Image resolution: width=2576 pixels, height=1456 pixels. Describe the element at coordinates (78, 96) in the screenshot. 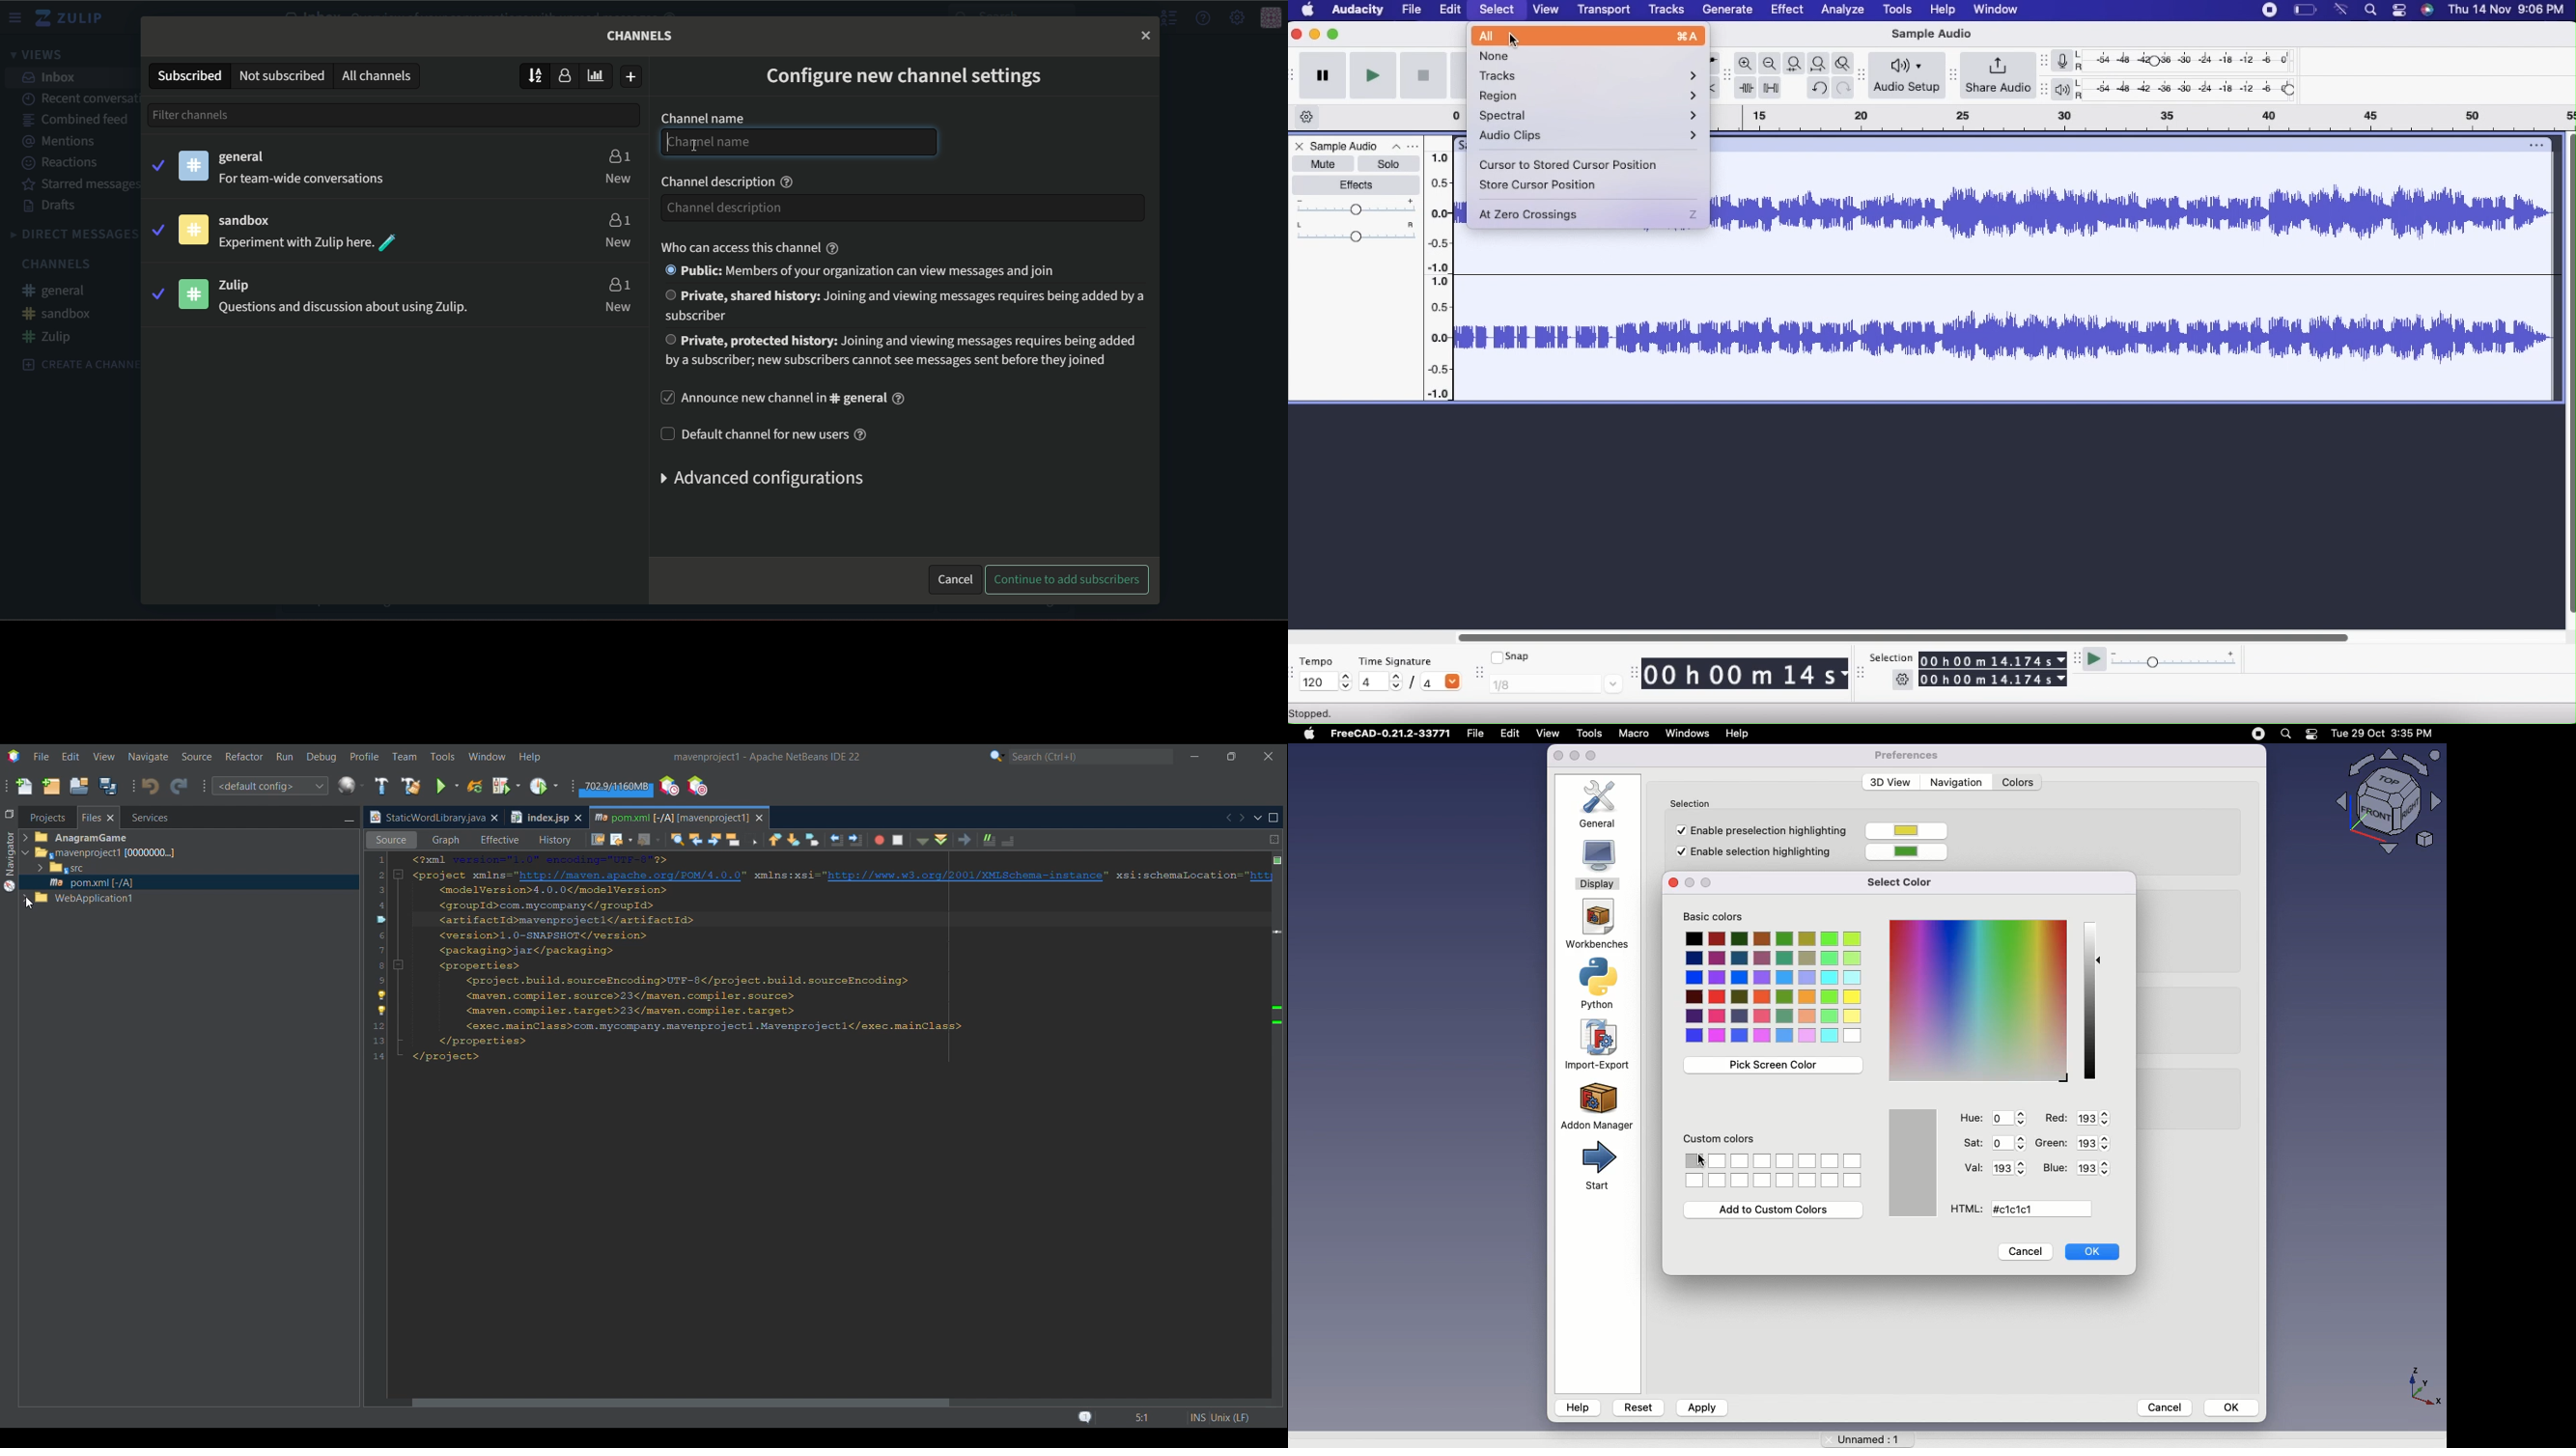

I see `recent conversation` at that location.